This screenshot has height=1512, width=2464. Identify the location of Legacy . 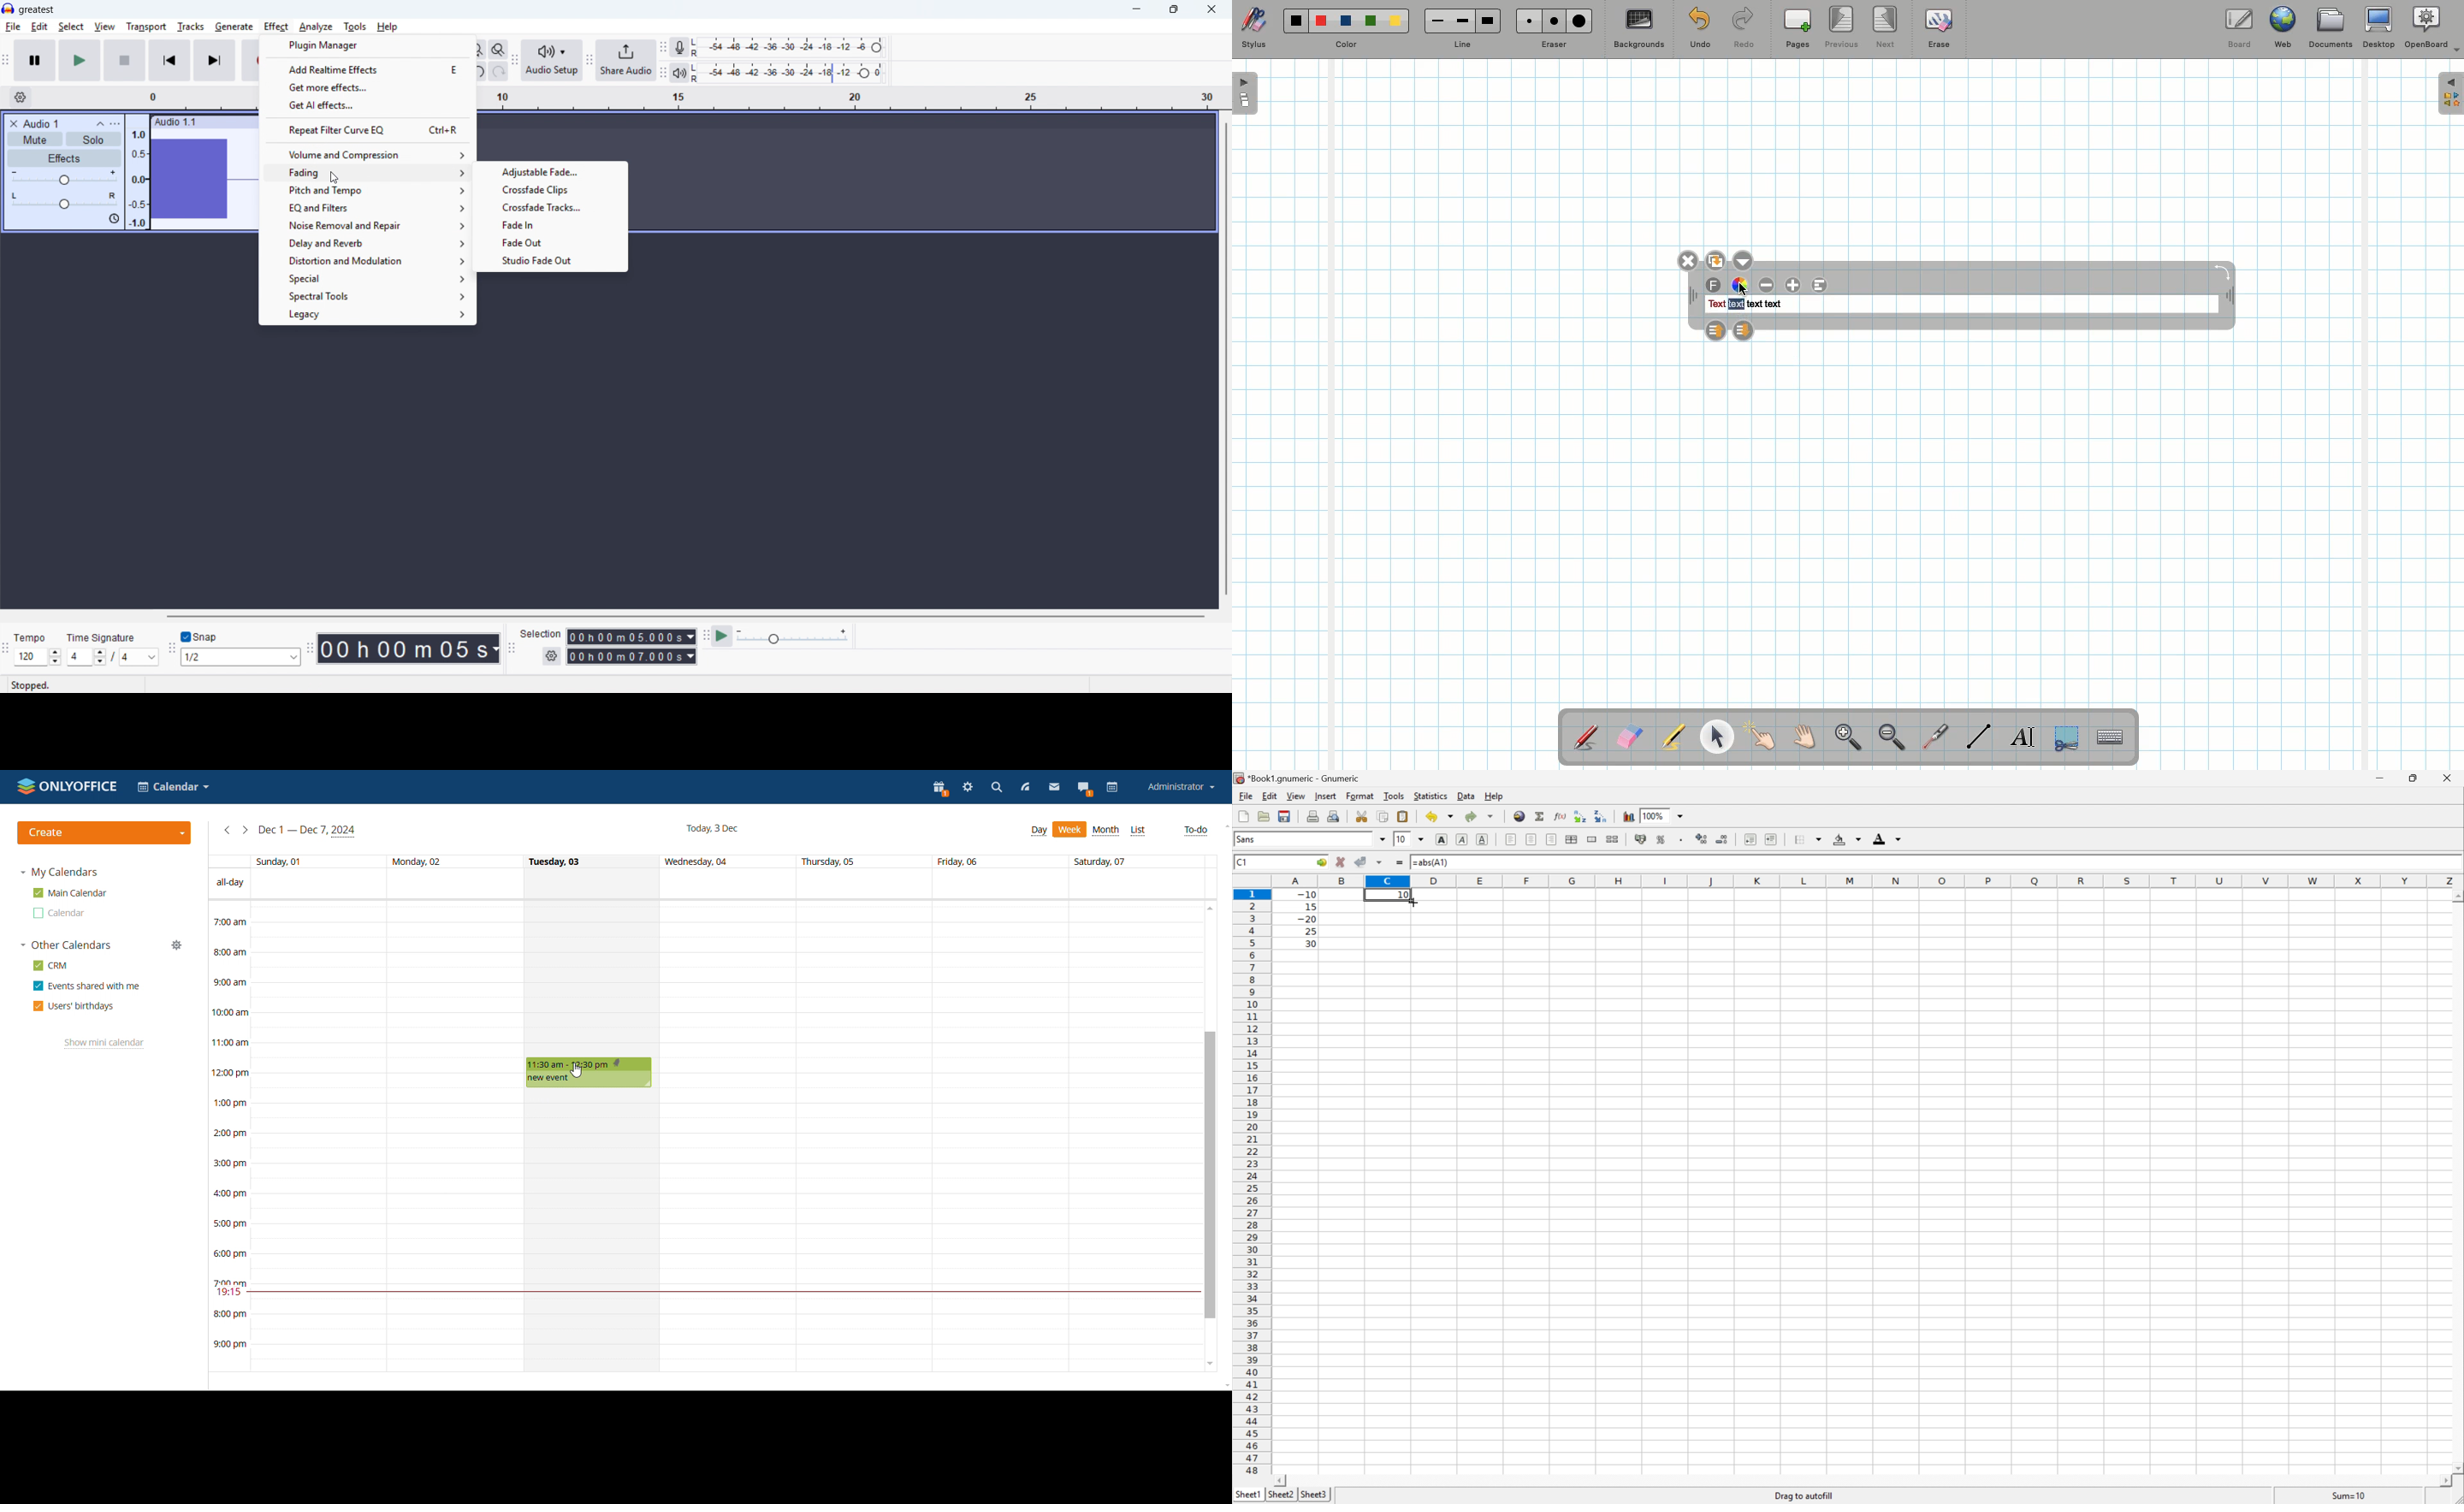
(368, 316).